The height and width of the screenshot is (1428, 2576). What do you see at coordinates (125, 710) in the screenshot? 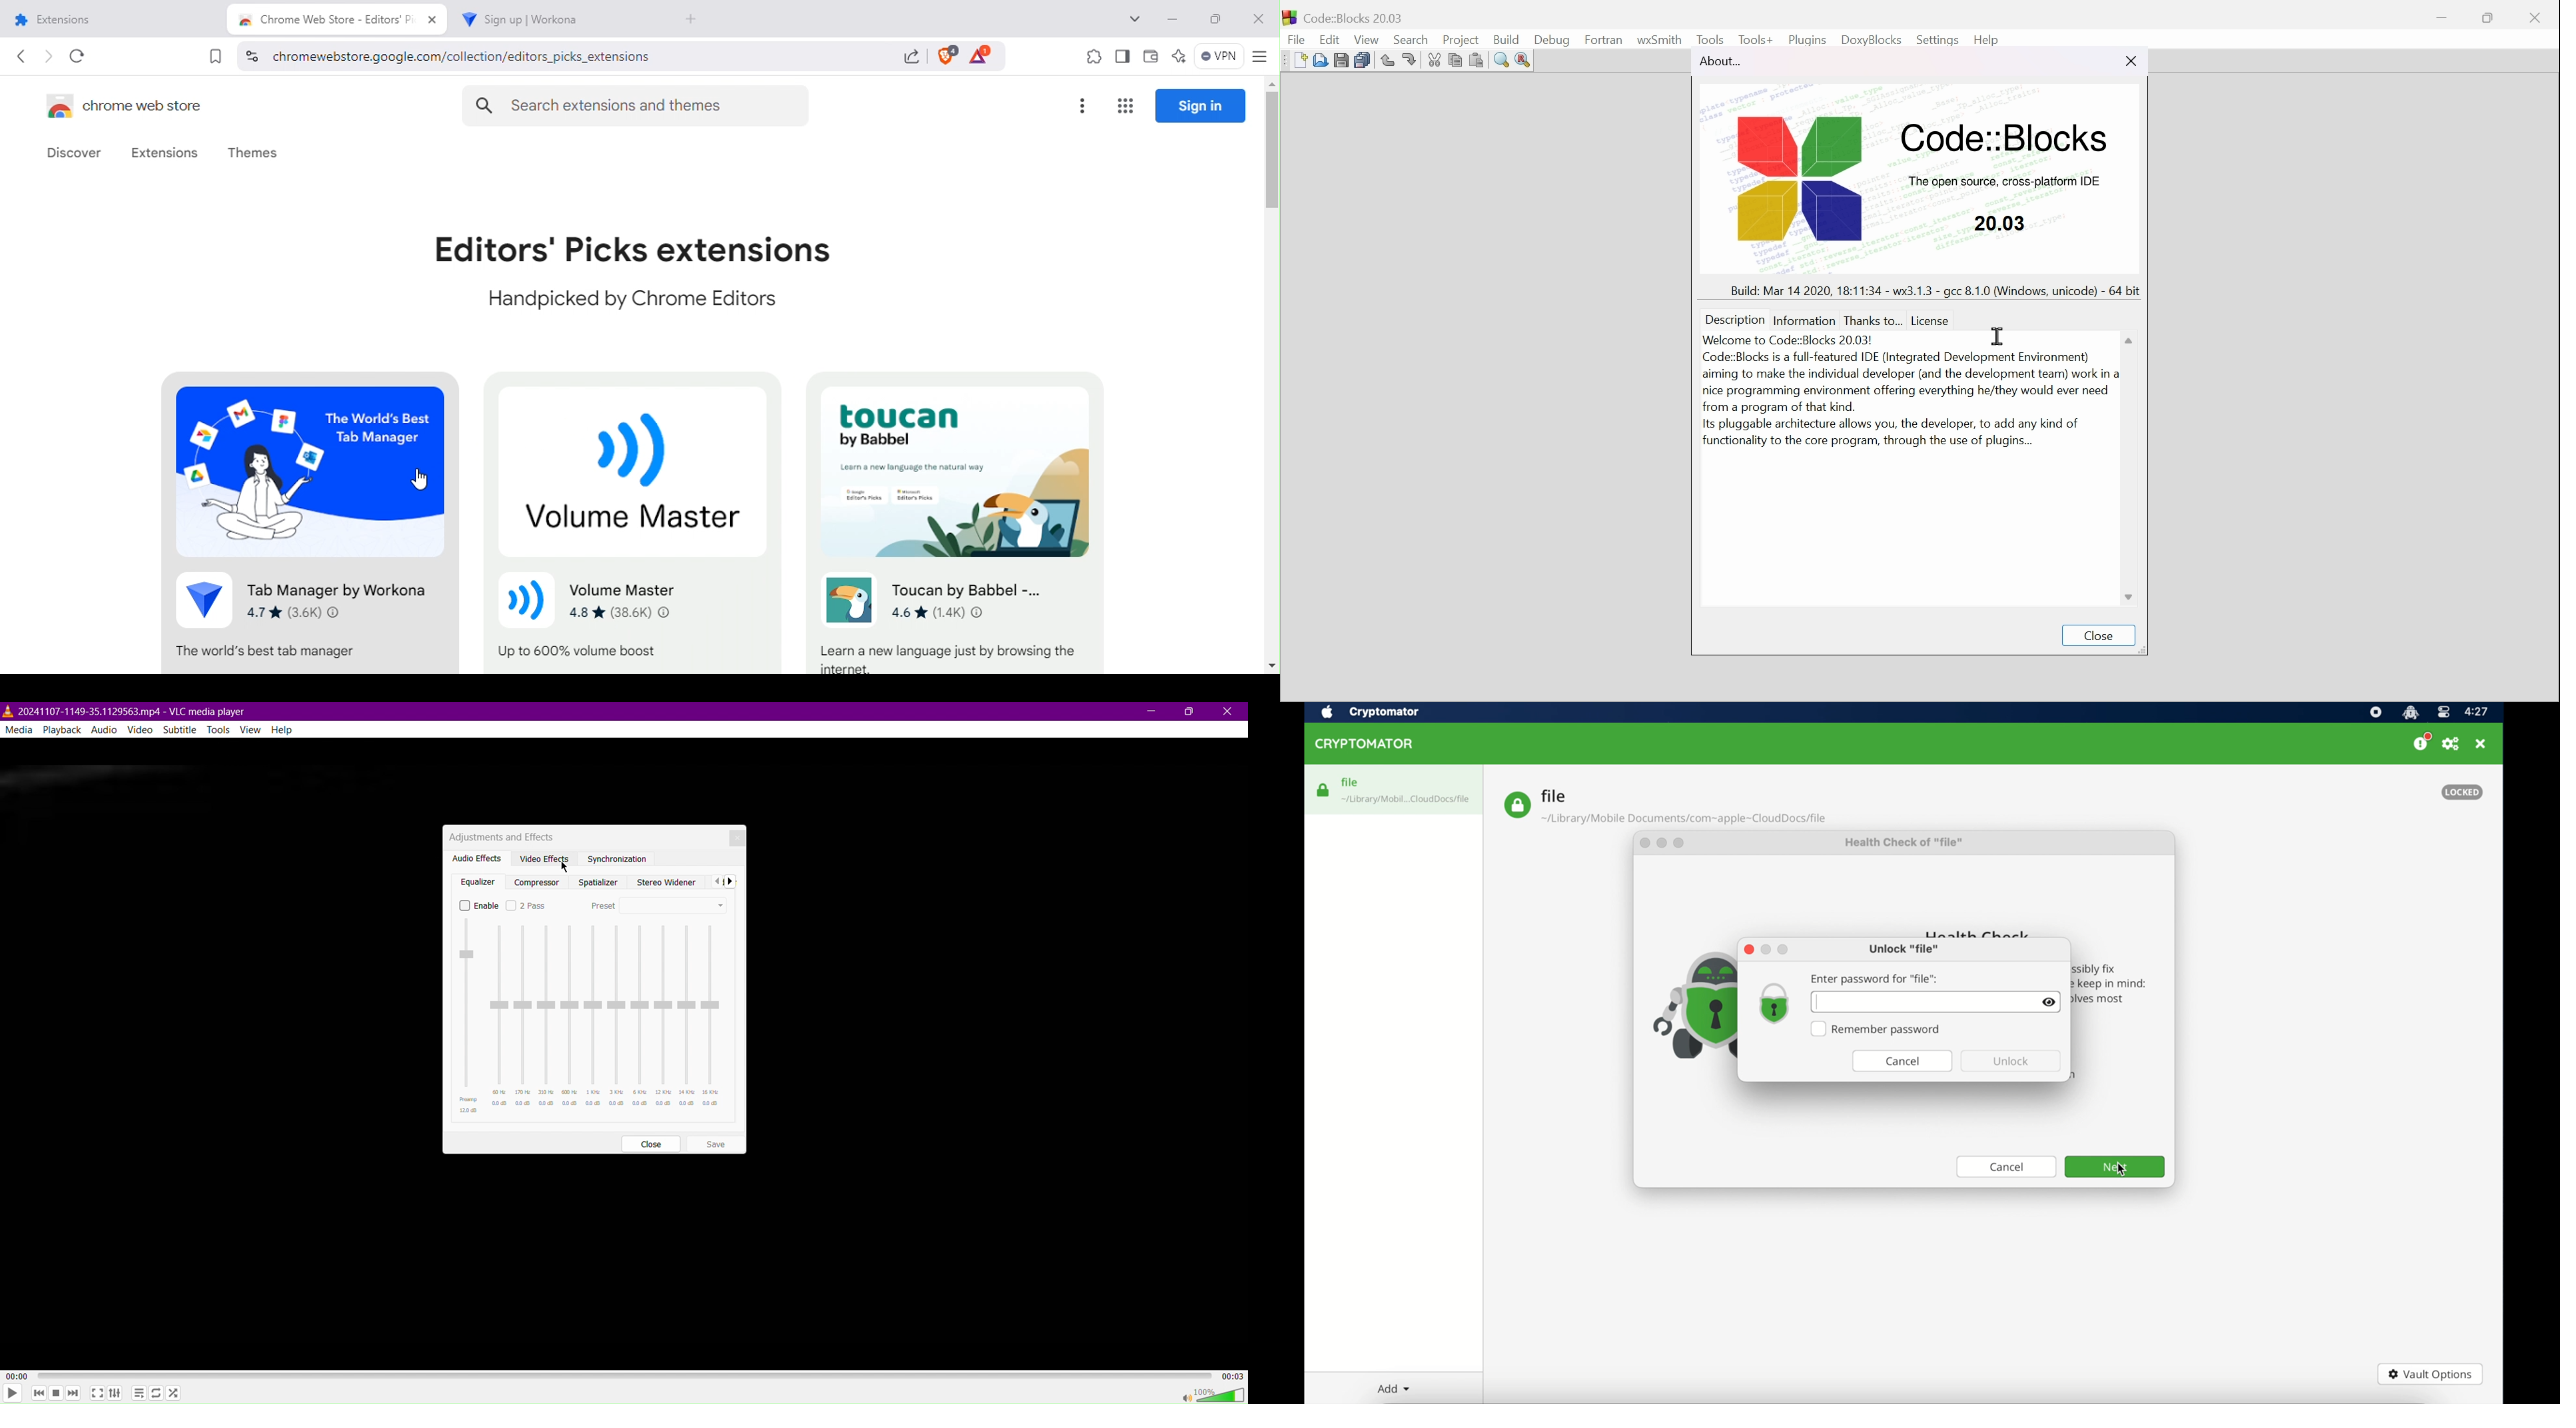
I see `2024107-1149-35.1129563.mp4 - VLC media player` at bounding box center [125, 710].